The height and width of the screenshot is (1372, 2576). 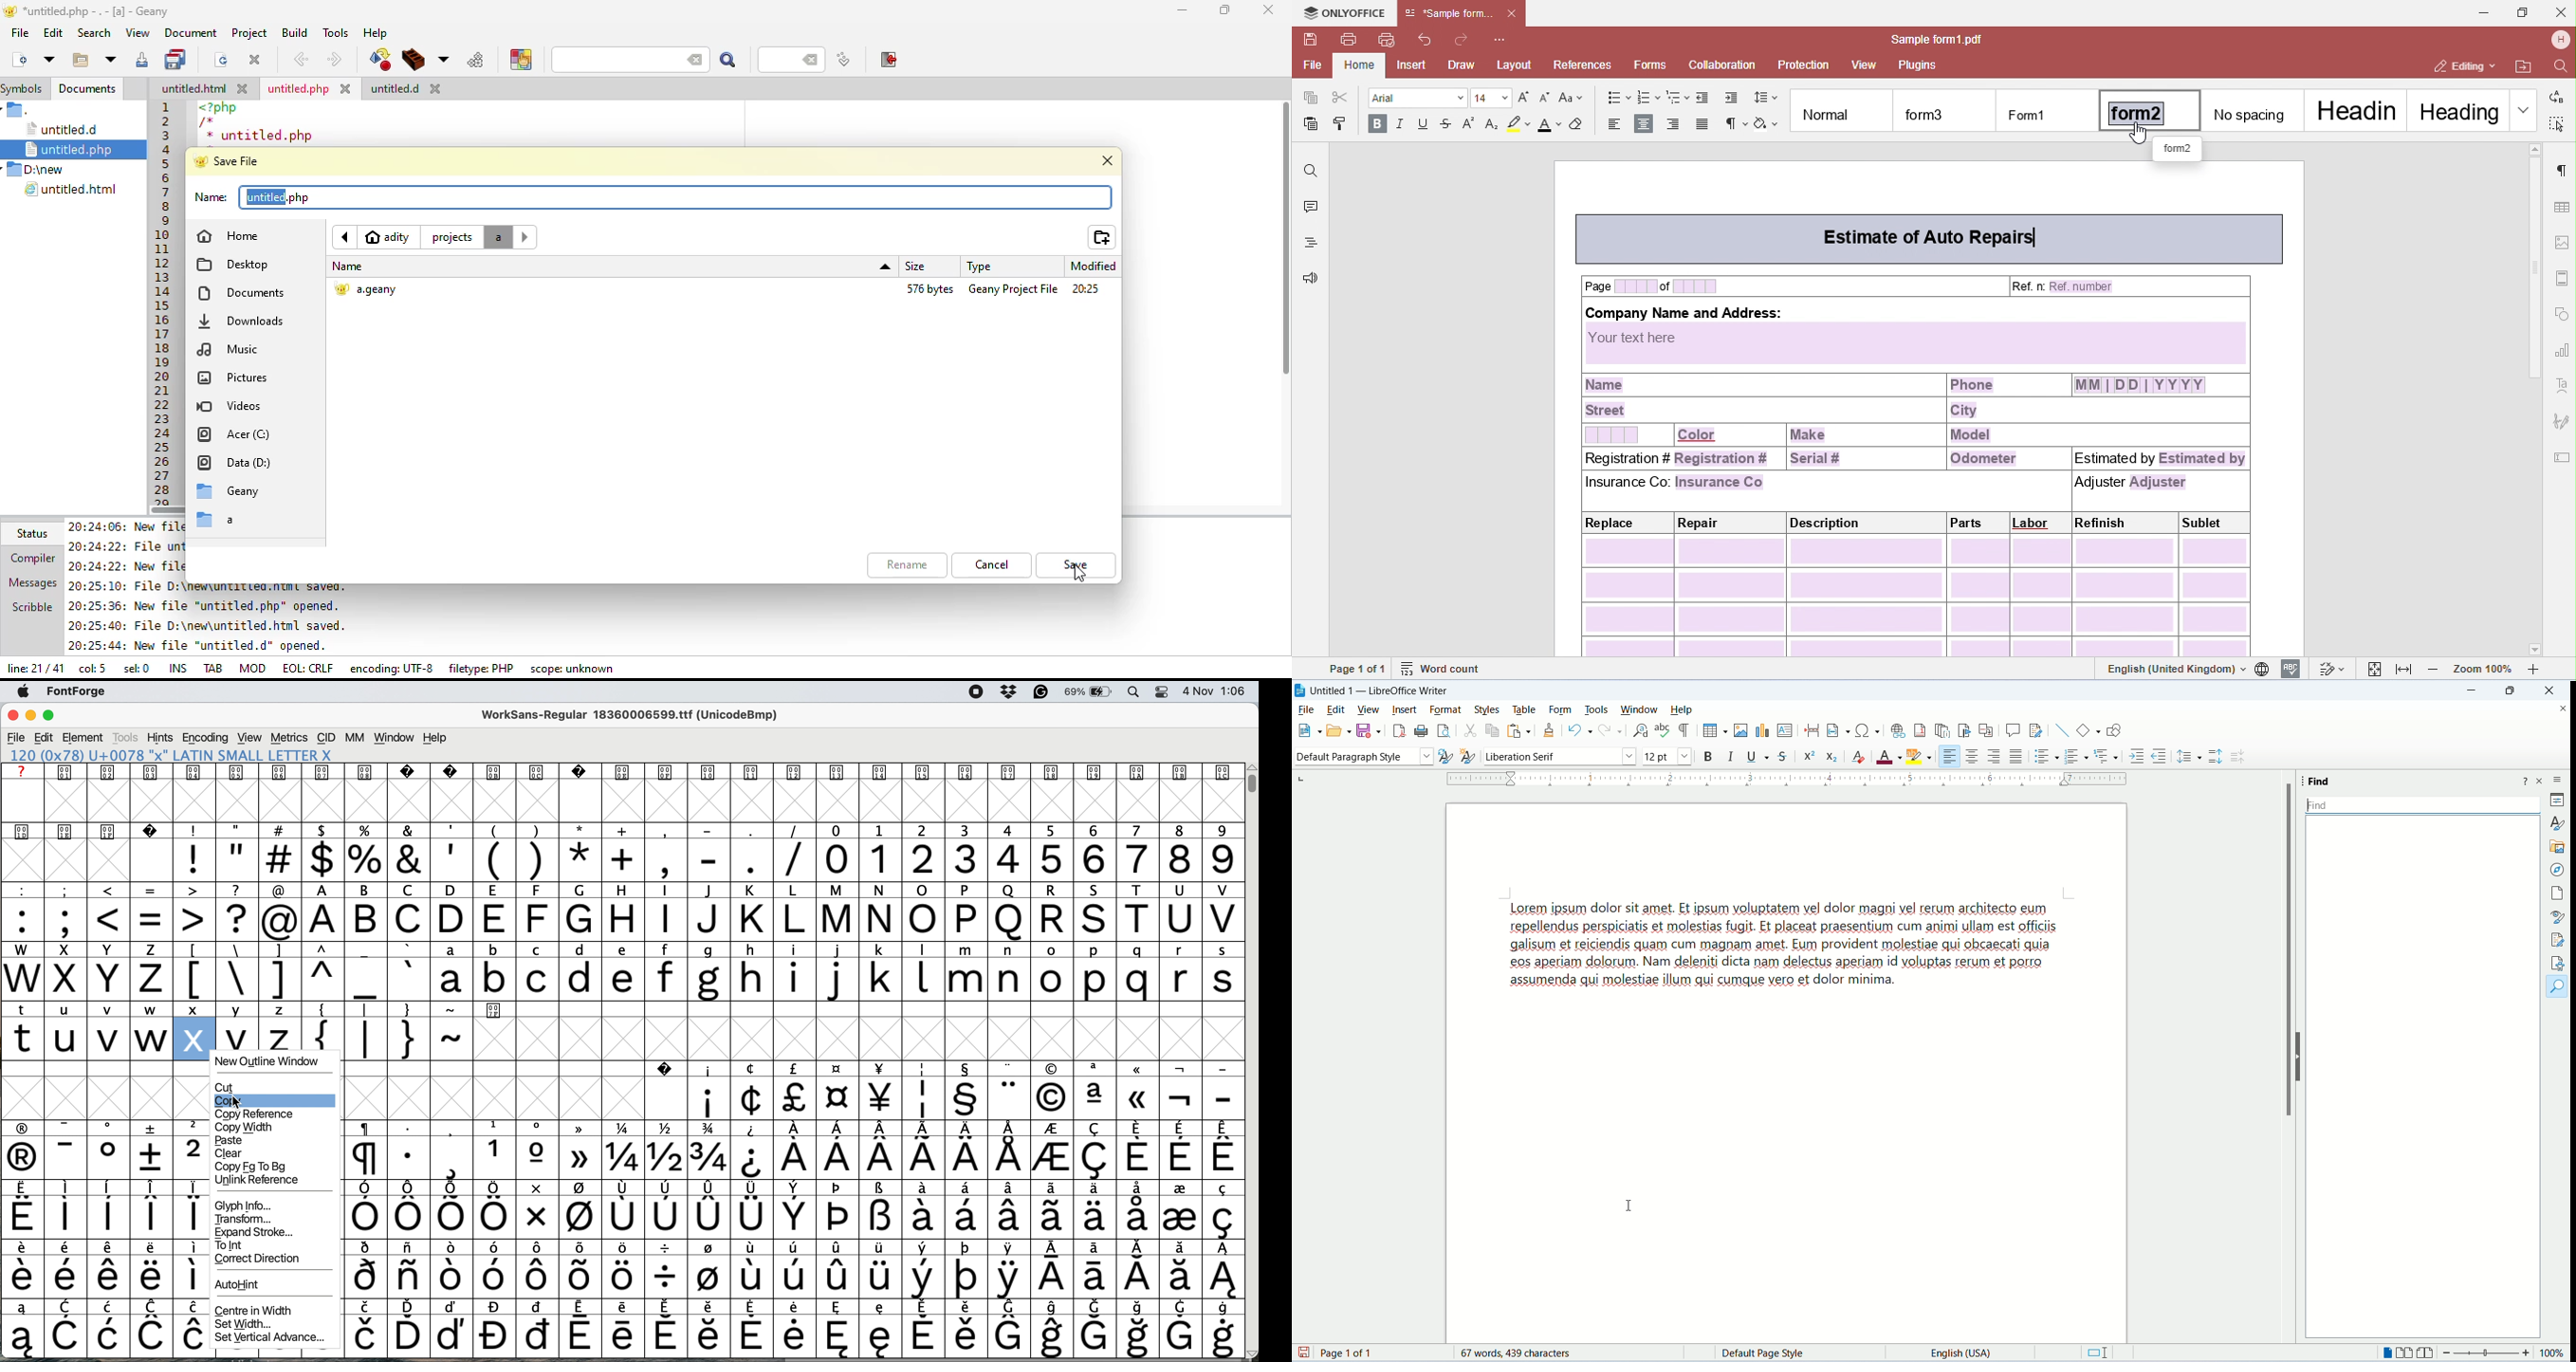 I want to click on clear formatting, so click(x=1858, y=757).